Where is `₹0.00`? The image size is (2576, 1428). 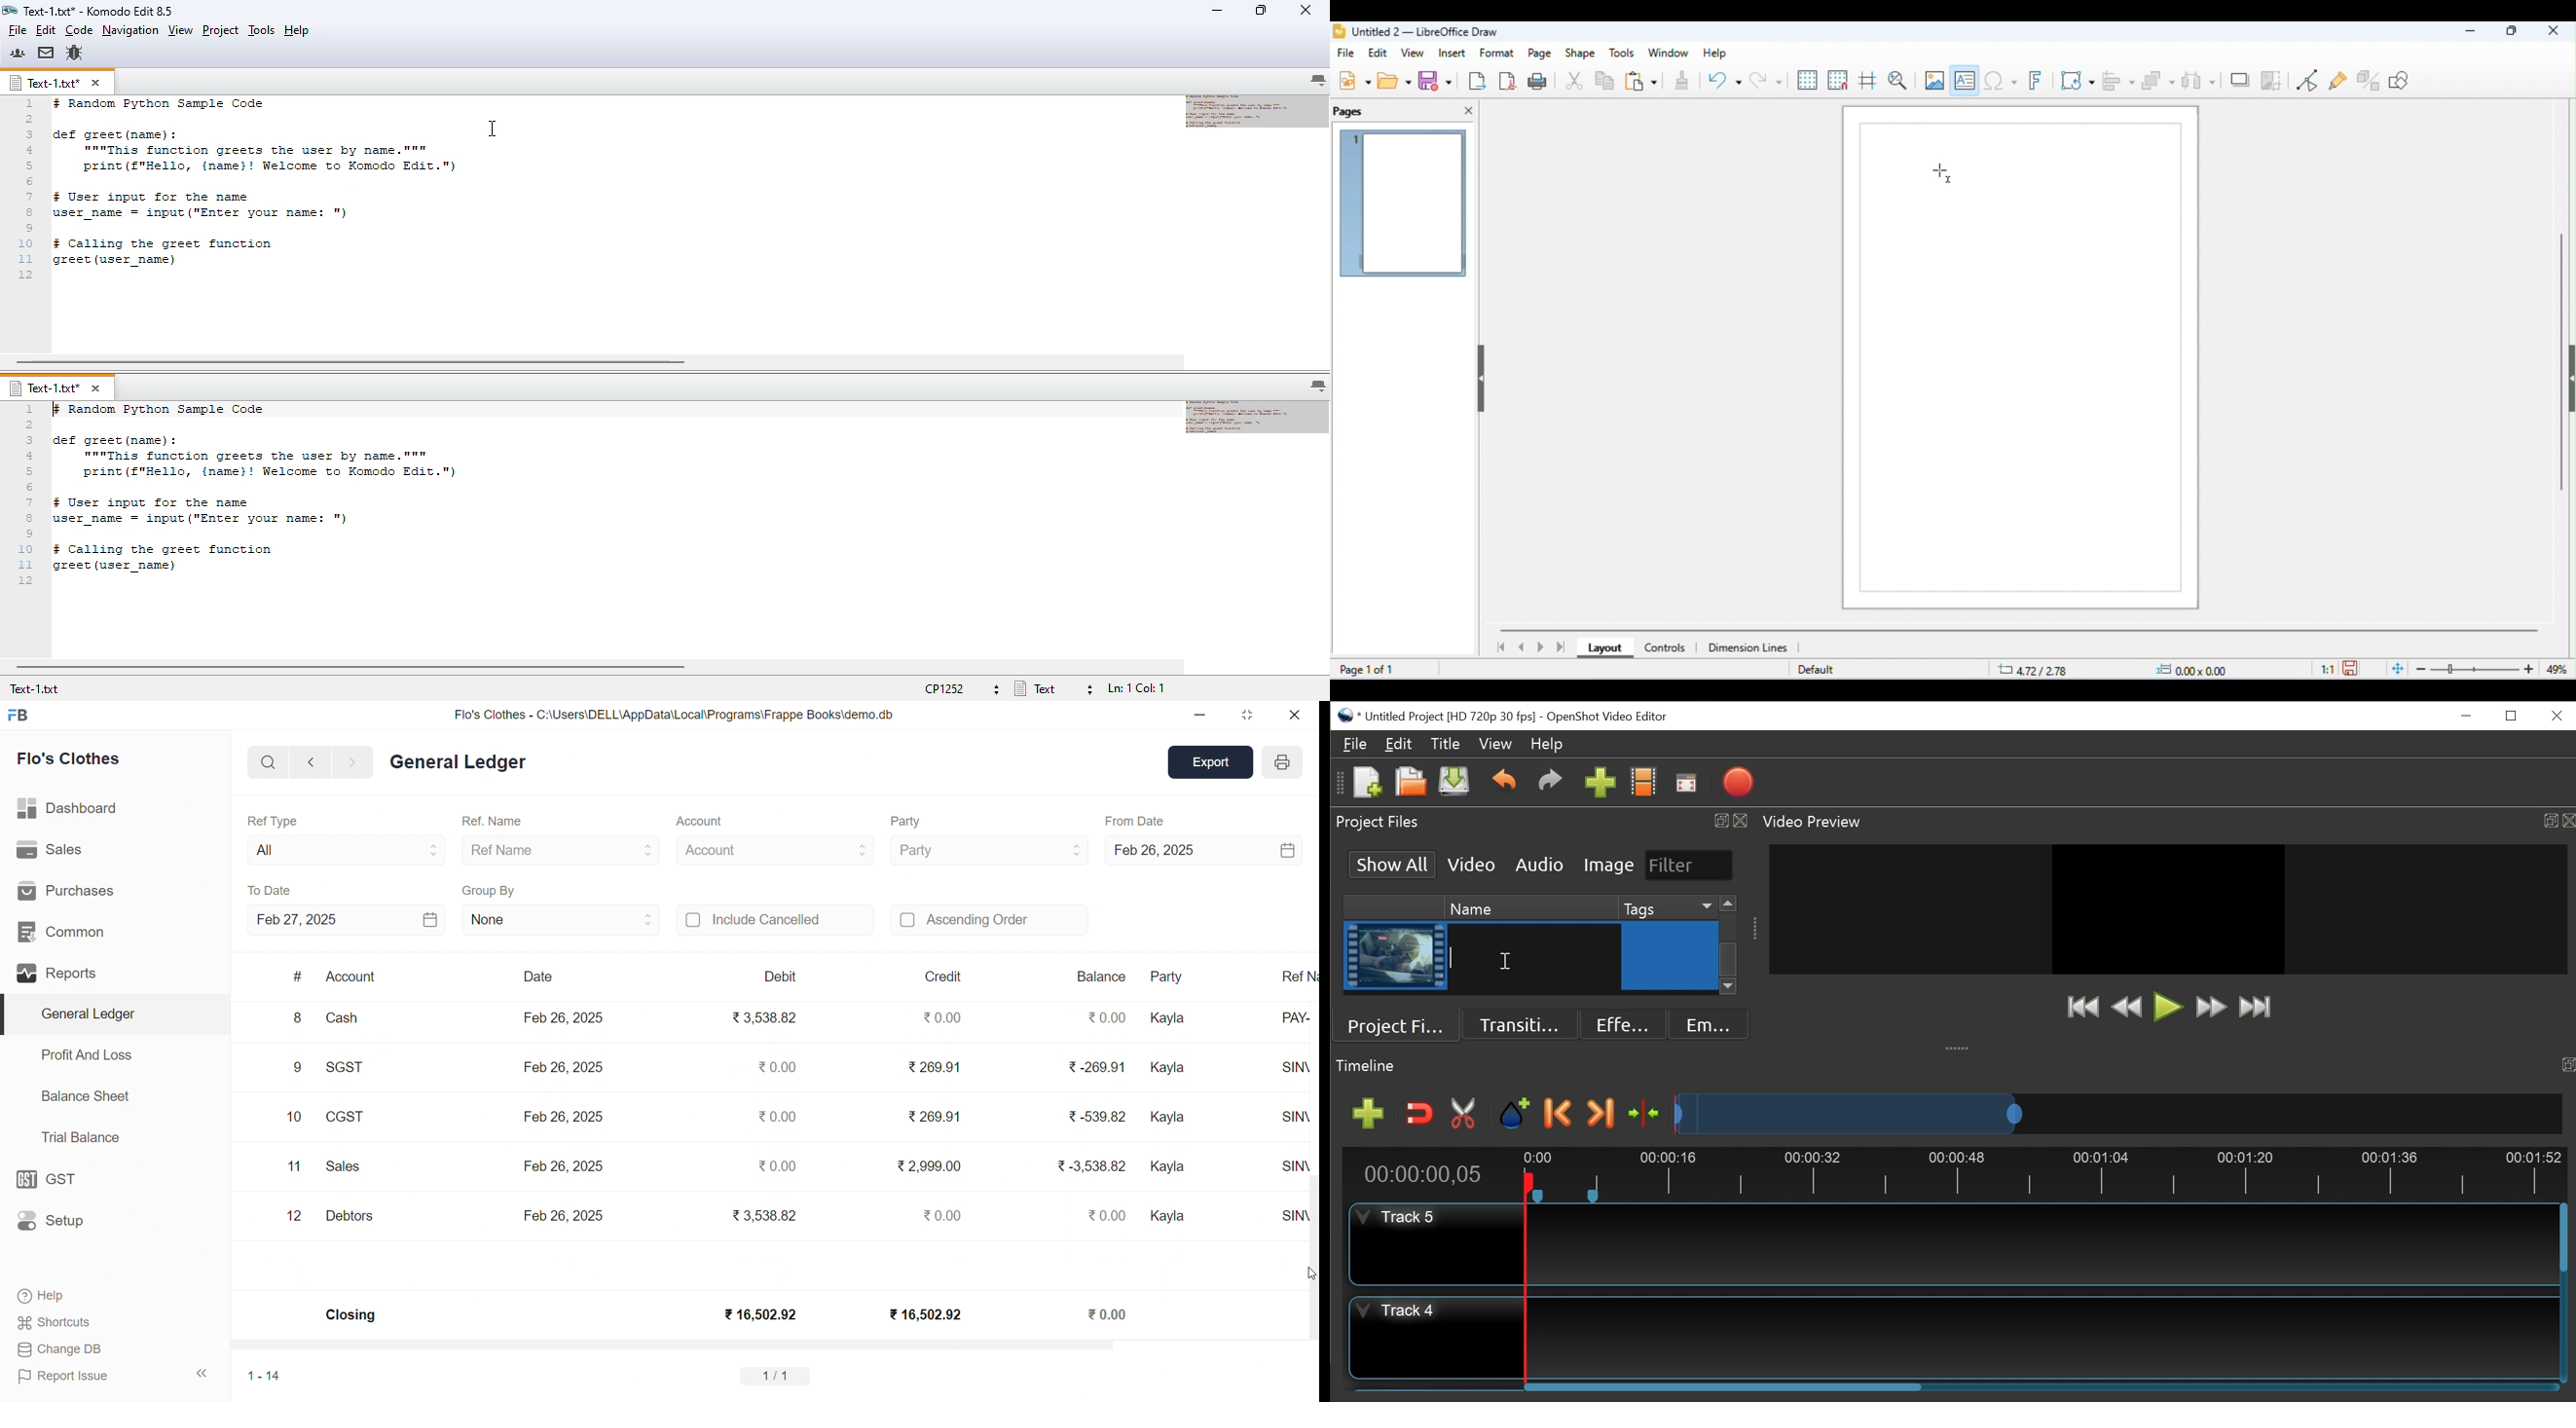
₹0.00 is located at coordinates (778, 1117).